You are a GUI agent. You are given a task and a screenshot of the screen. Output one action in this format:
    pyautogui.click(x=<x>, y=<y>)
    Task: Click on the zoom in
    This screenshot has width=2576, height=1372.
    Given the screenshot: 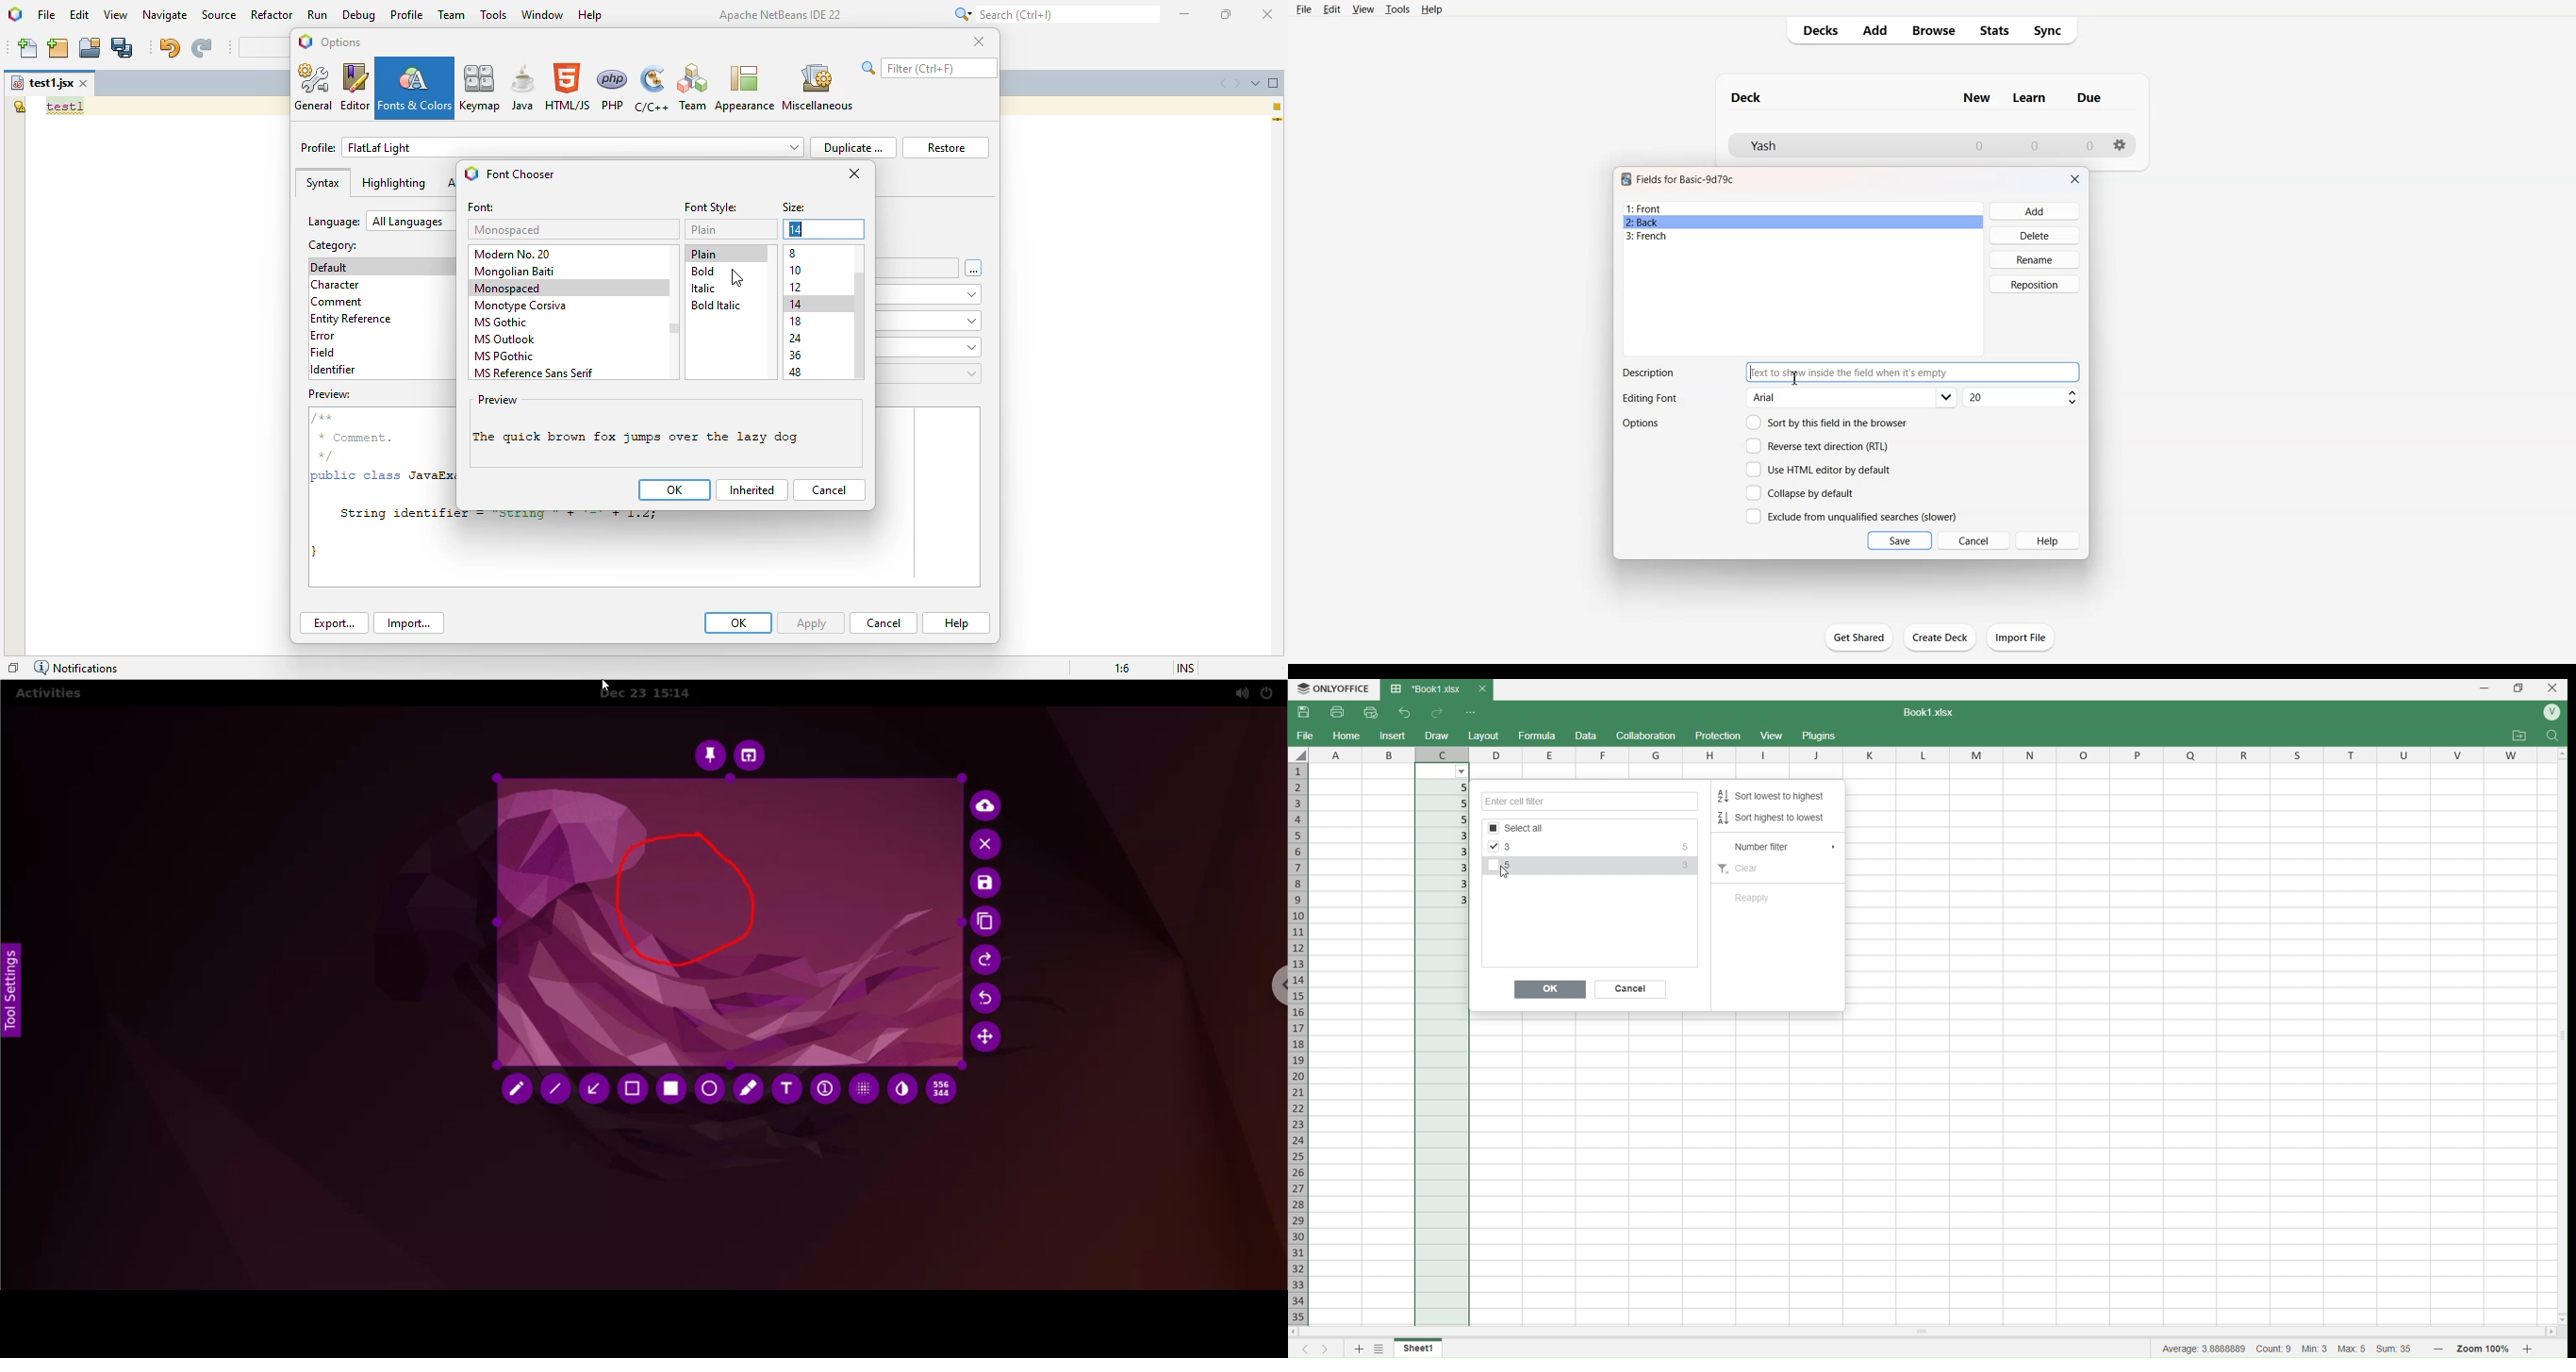 What is the action you would take?
    pyautogui.click(x=2528, y=1349)
    